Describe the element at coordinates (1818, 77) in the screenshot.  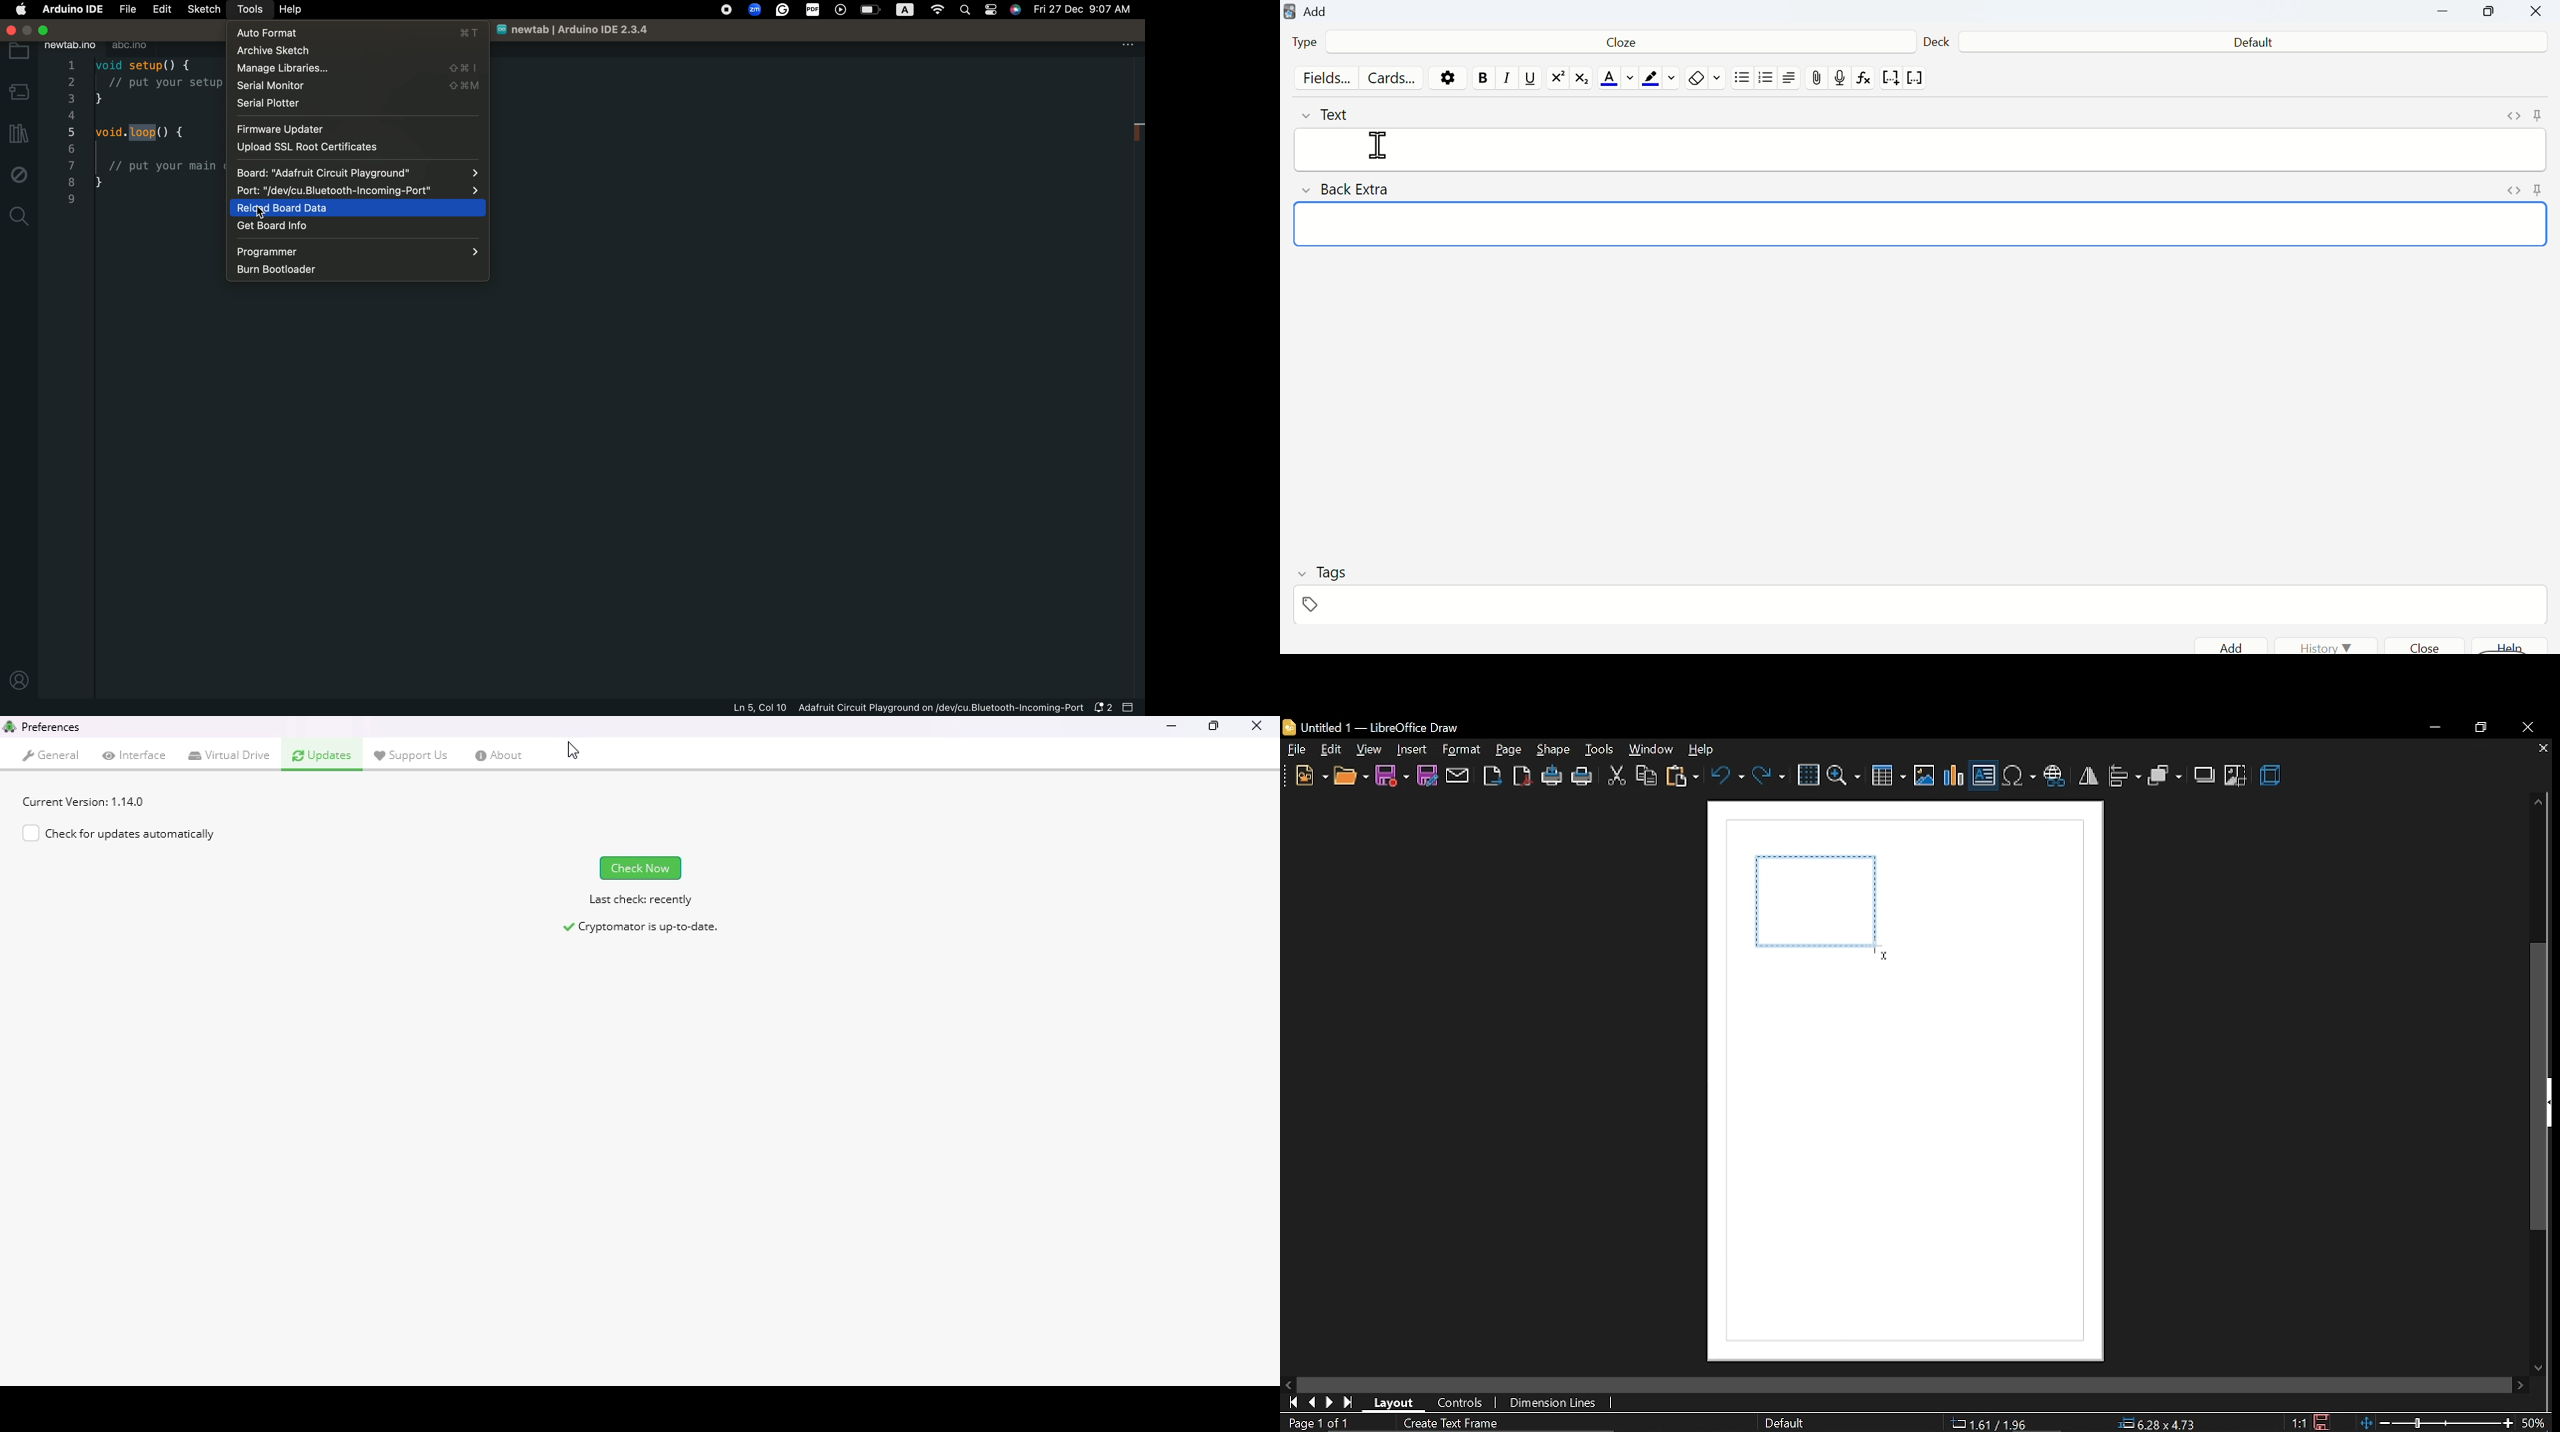
I see `Attach` at that location.